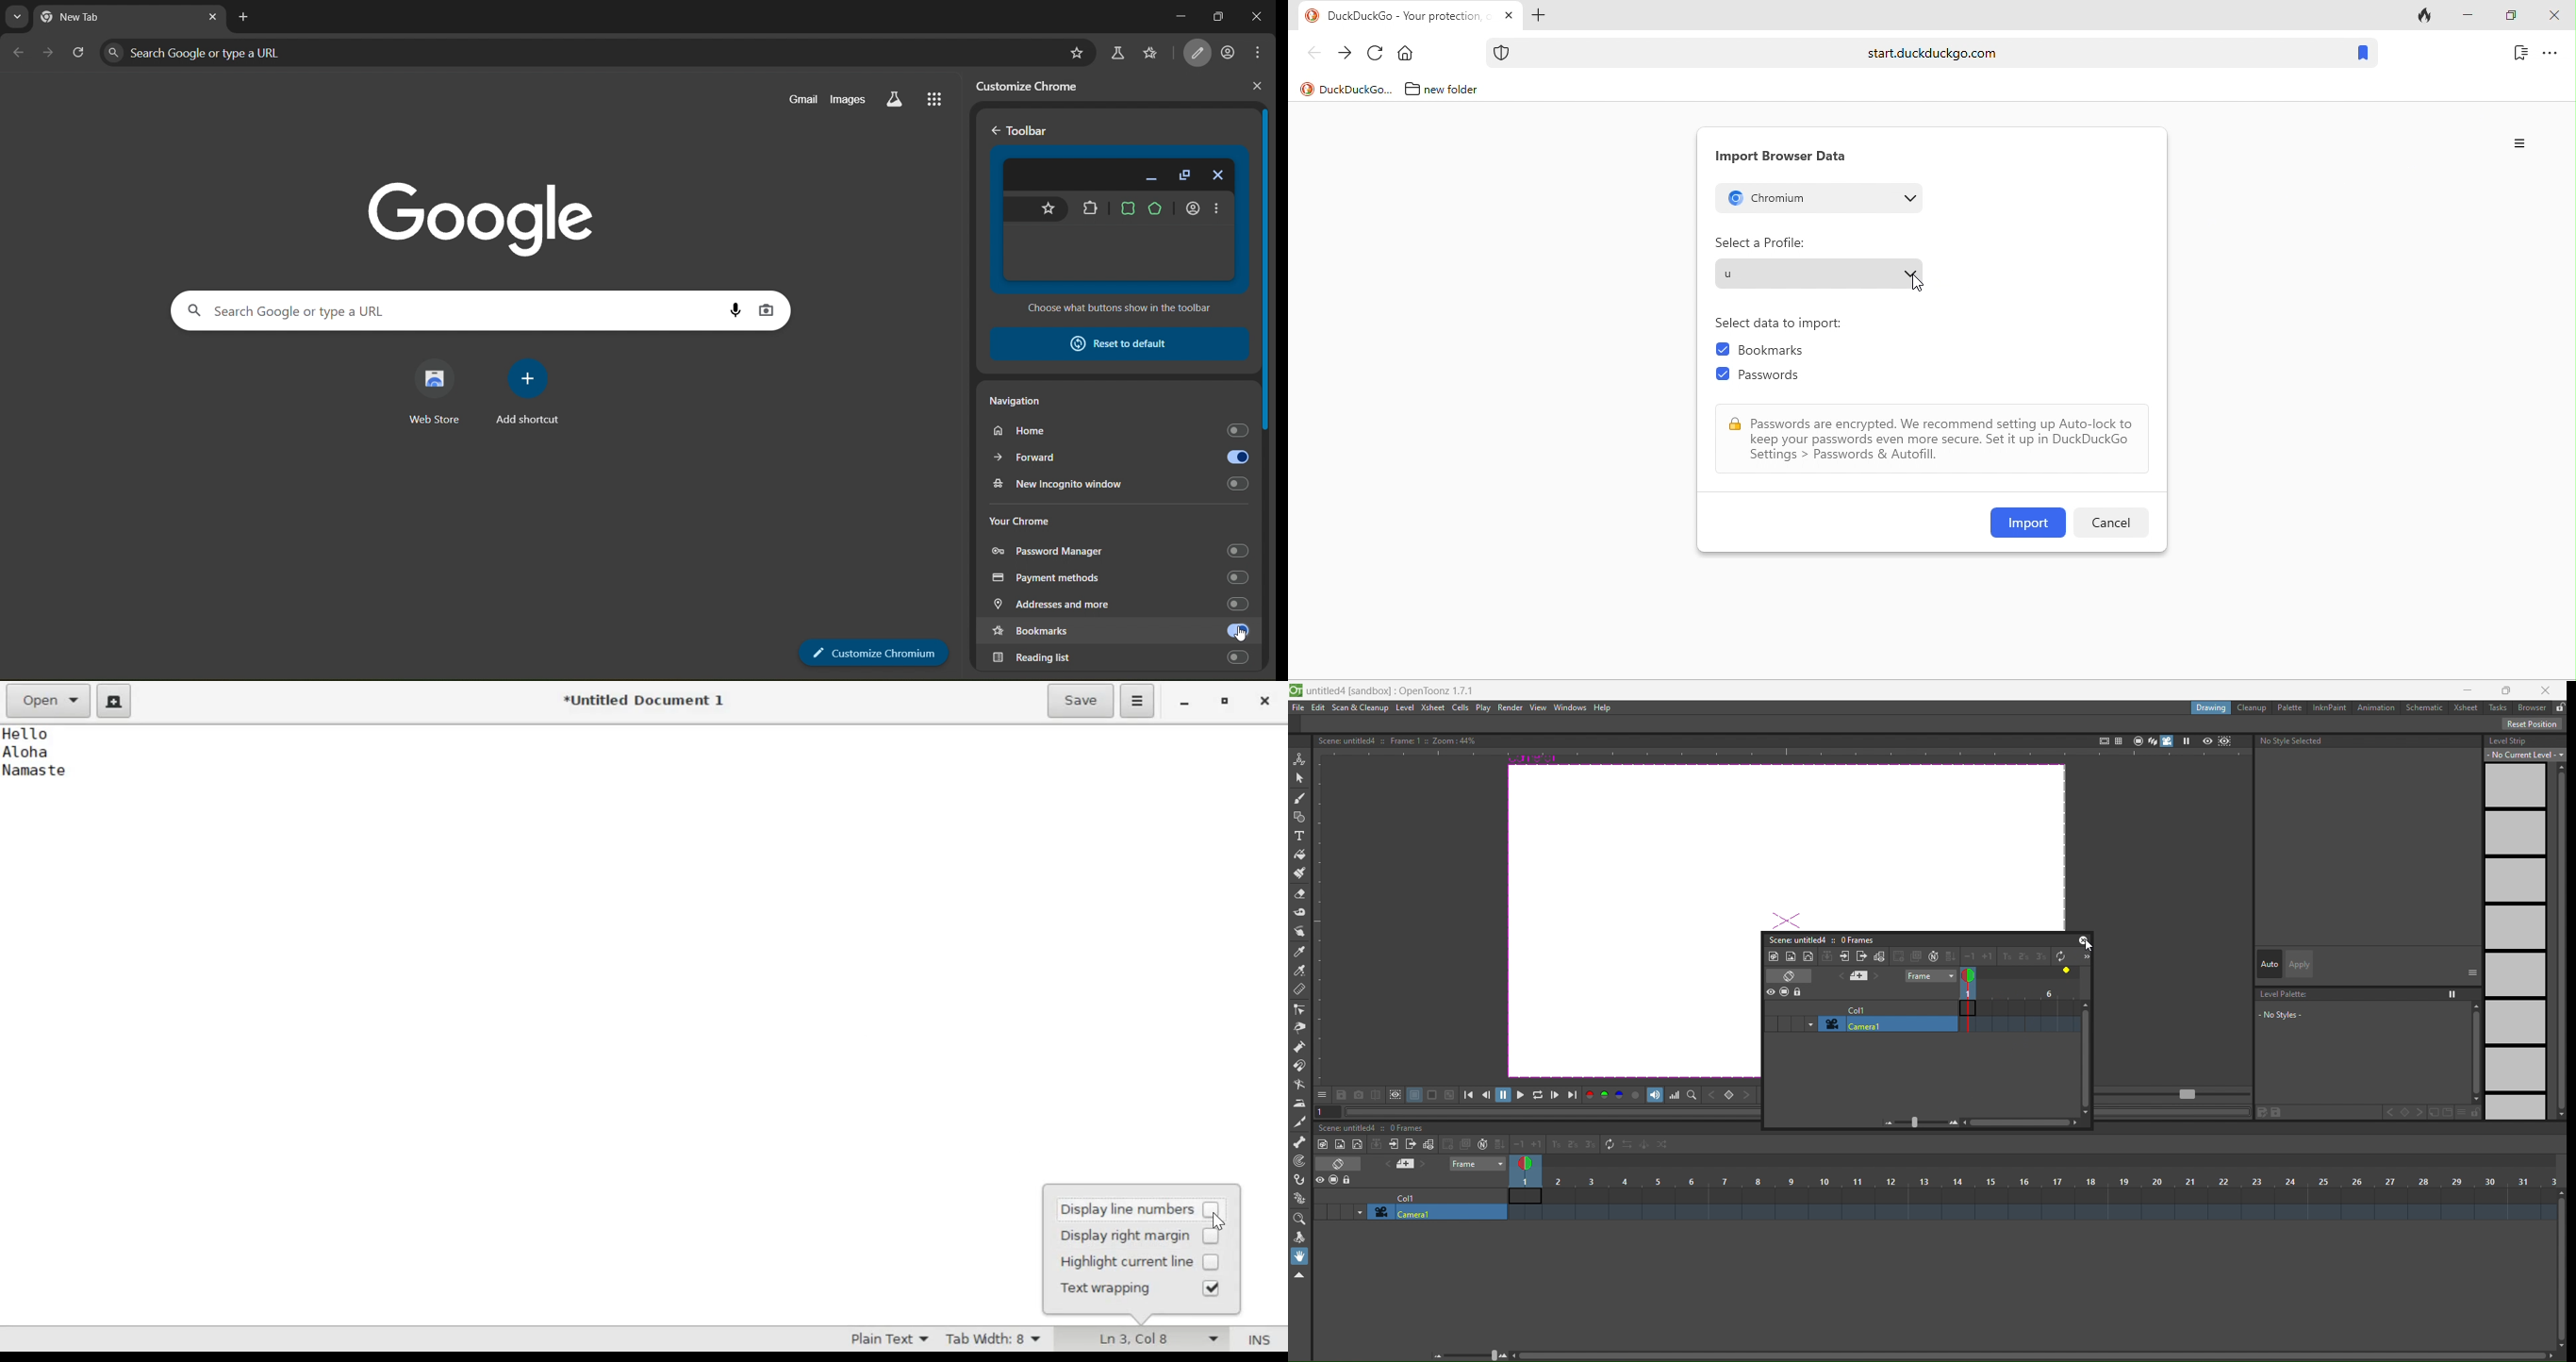 Image resolution: width=2576 pixels, height=1372 pixels. Describe the element at coordinates (1300, 1195) in the screenshot. I see `plastic tool` at that location.